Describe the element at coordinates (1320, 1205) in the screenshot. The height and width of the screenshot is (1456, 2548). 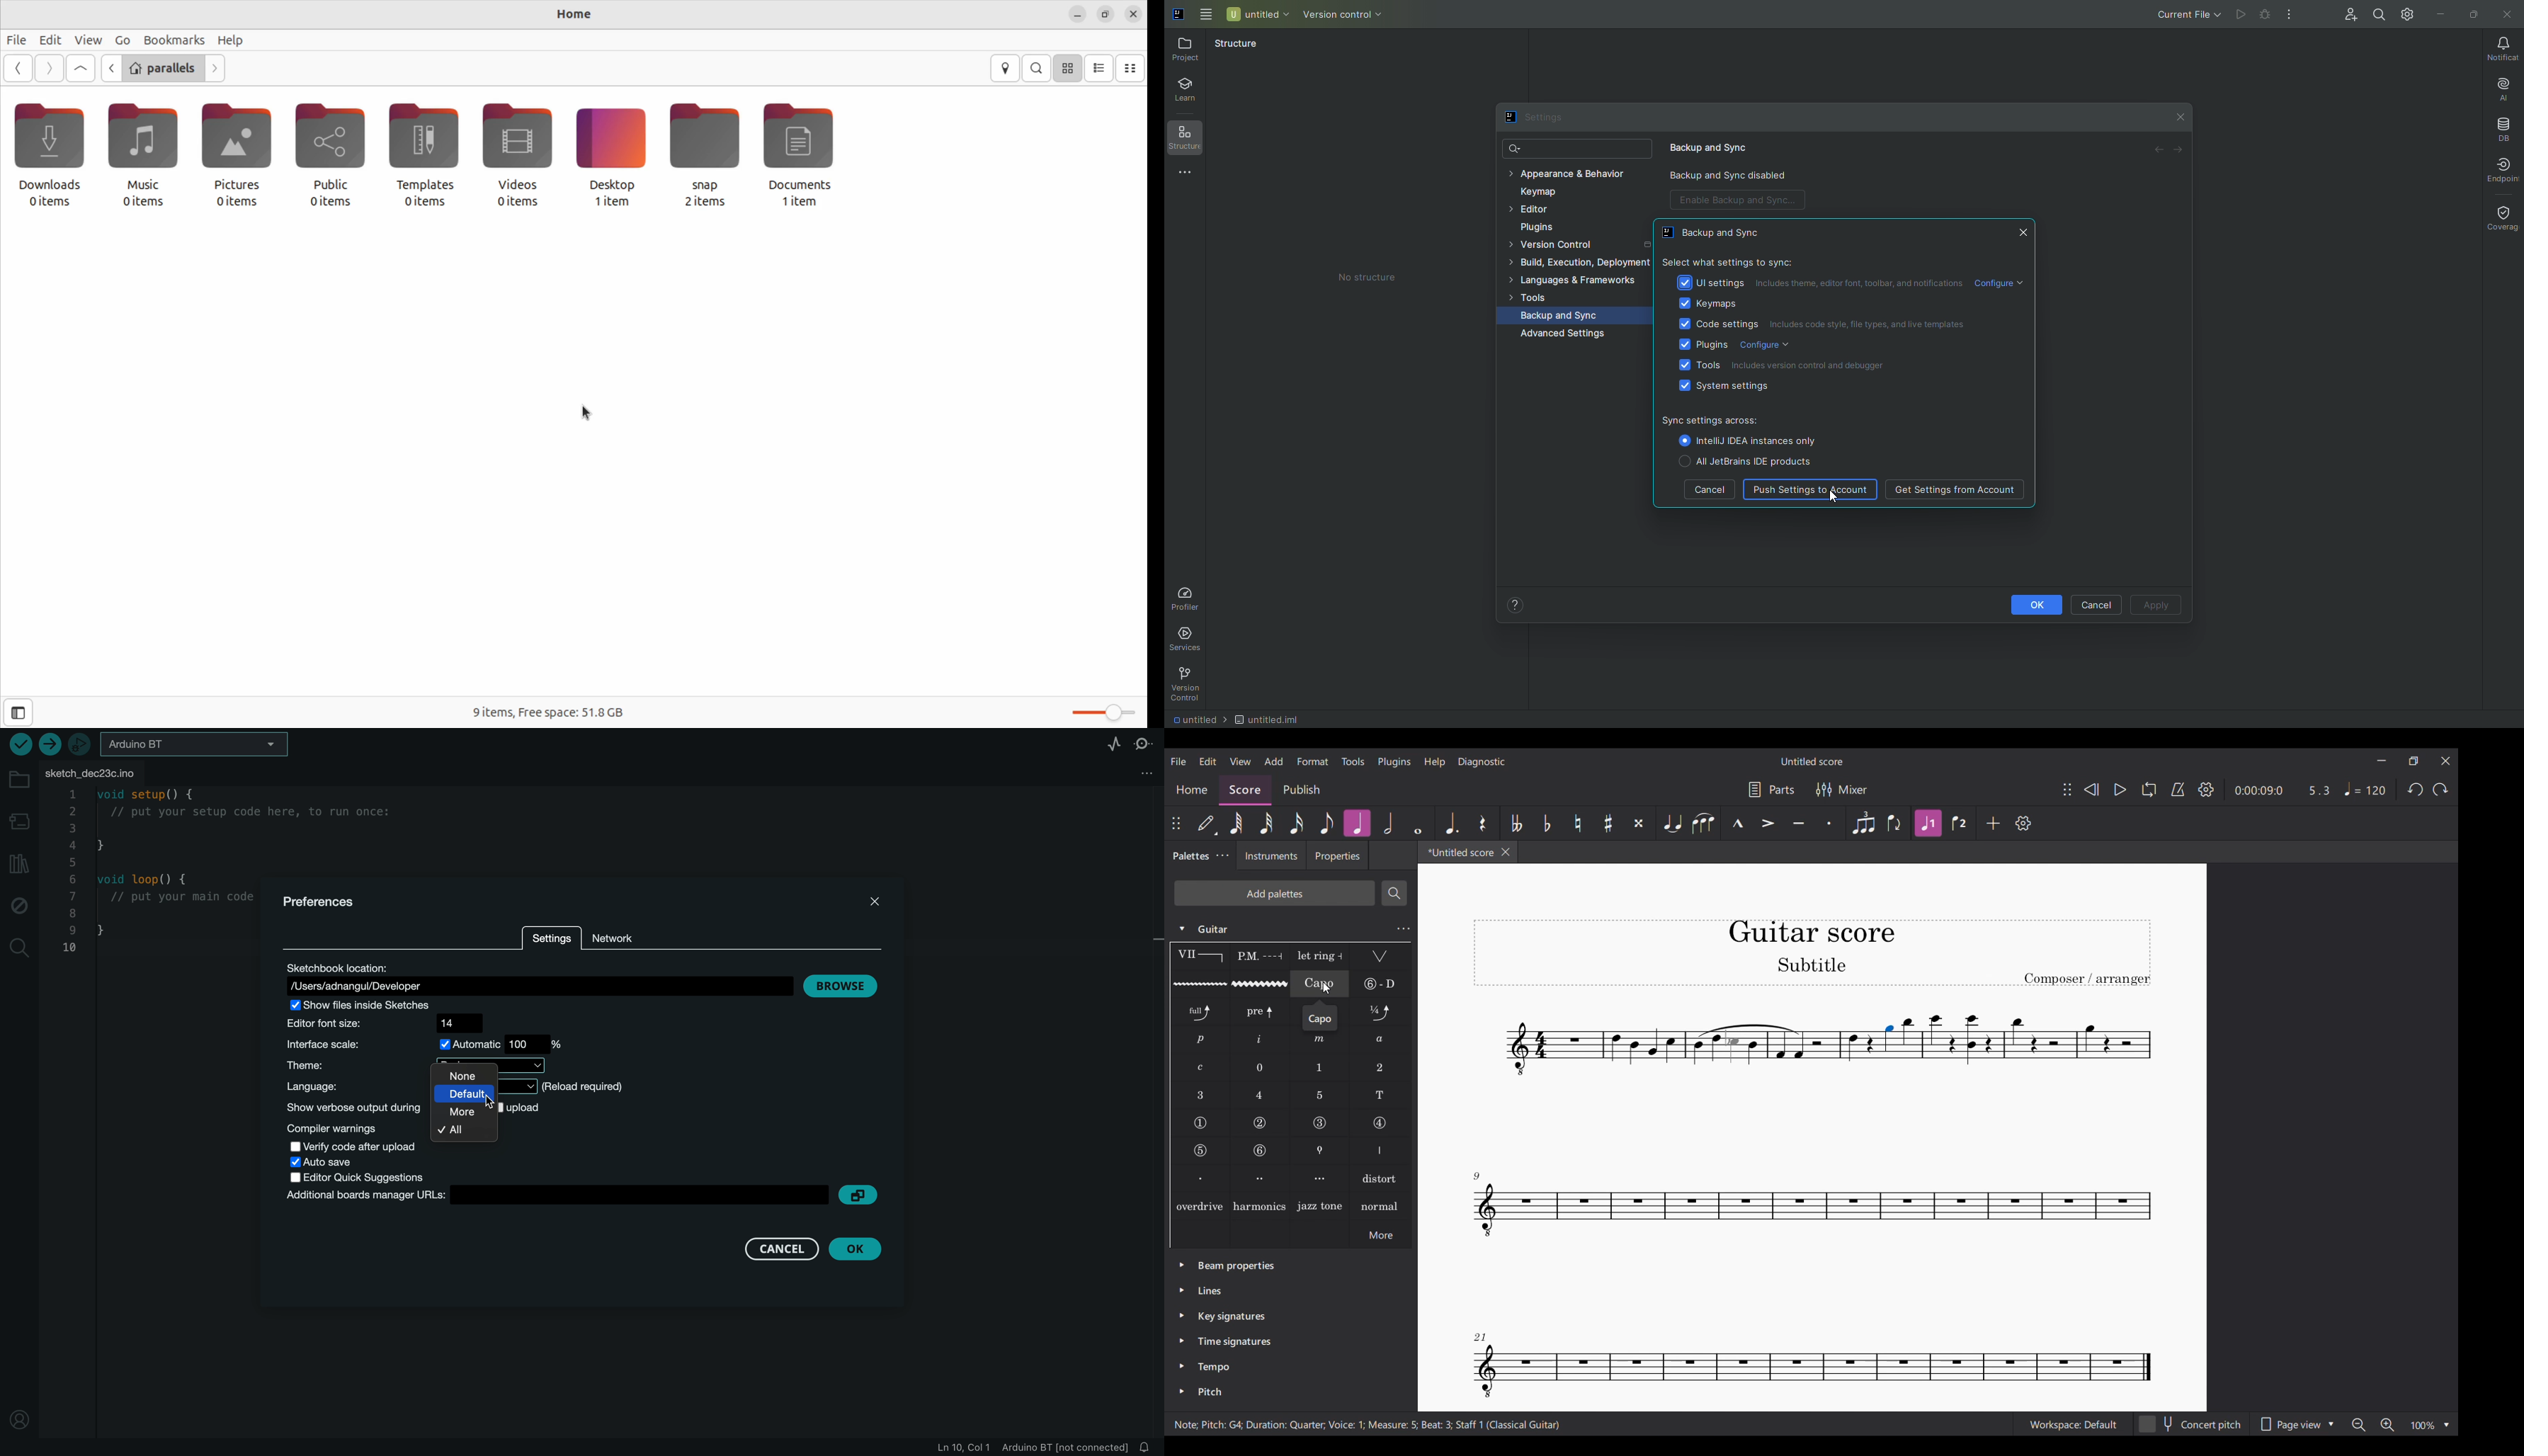
I see `Jazz tone` at that location.